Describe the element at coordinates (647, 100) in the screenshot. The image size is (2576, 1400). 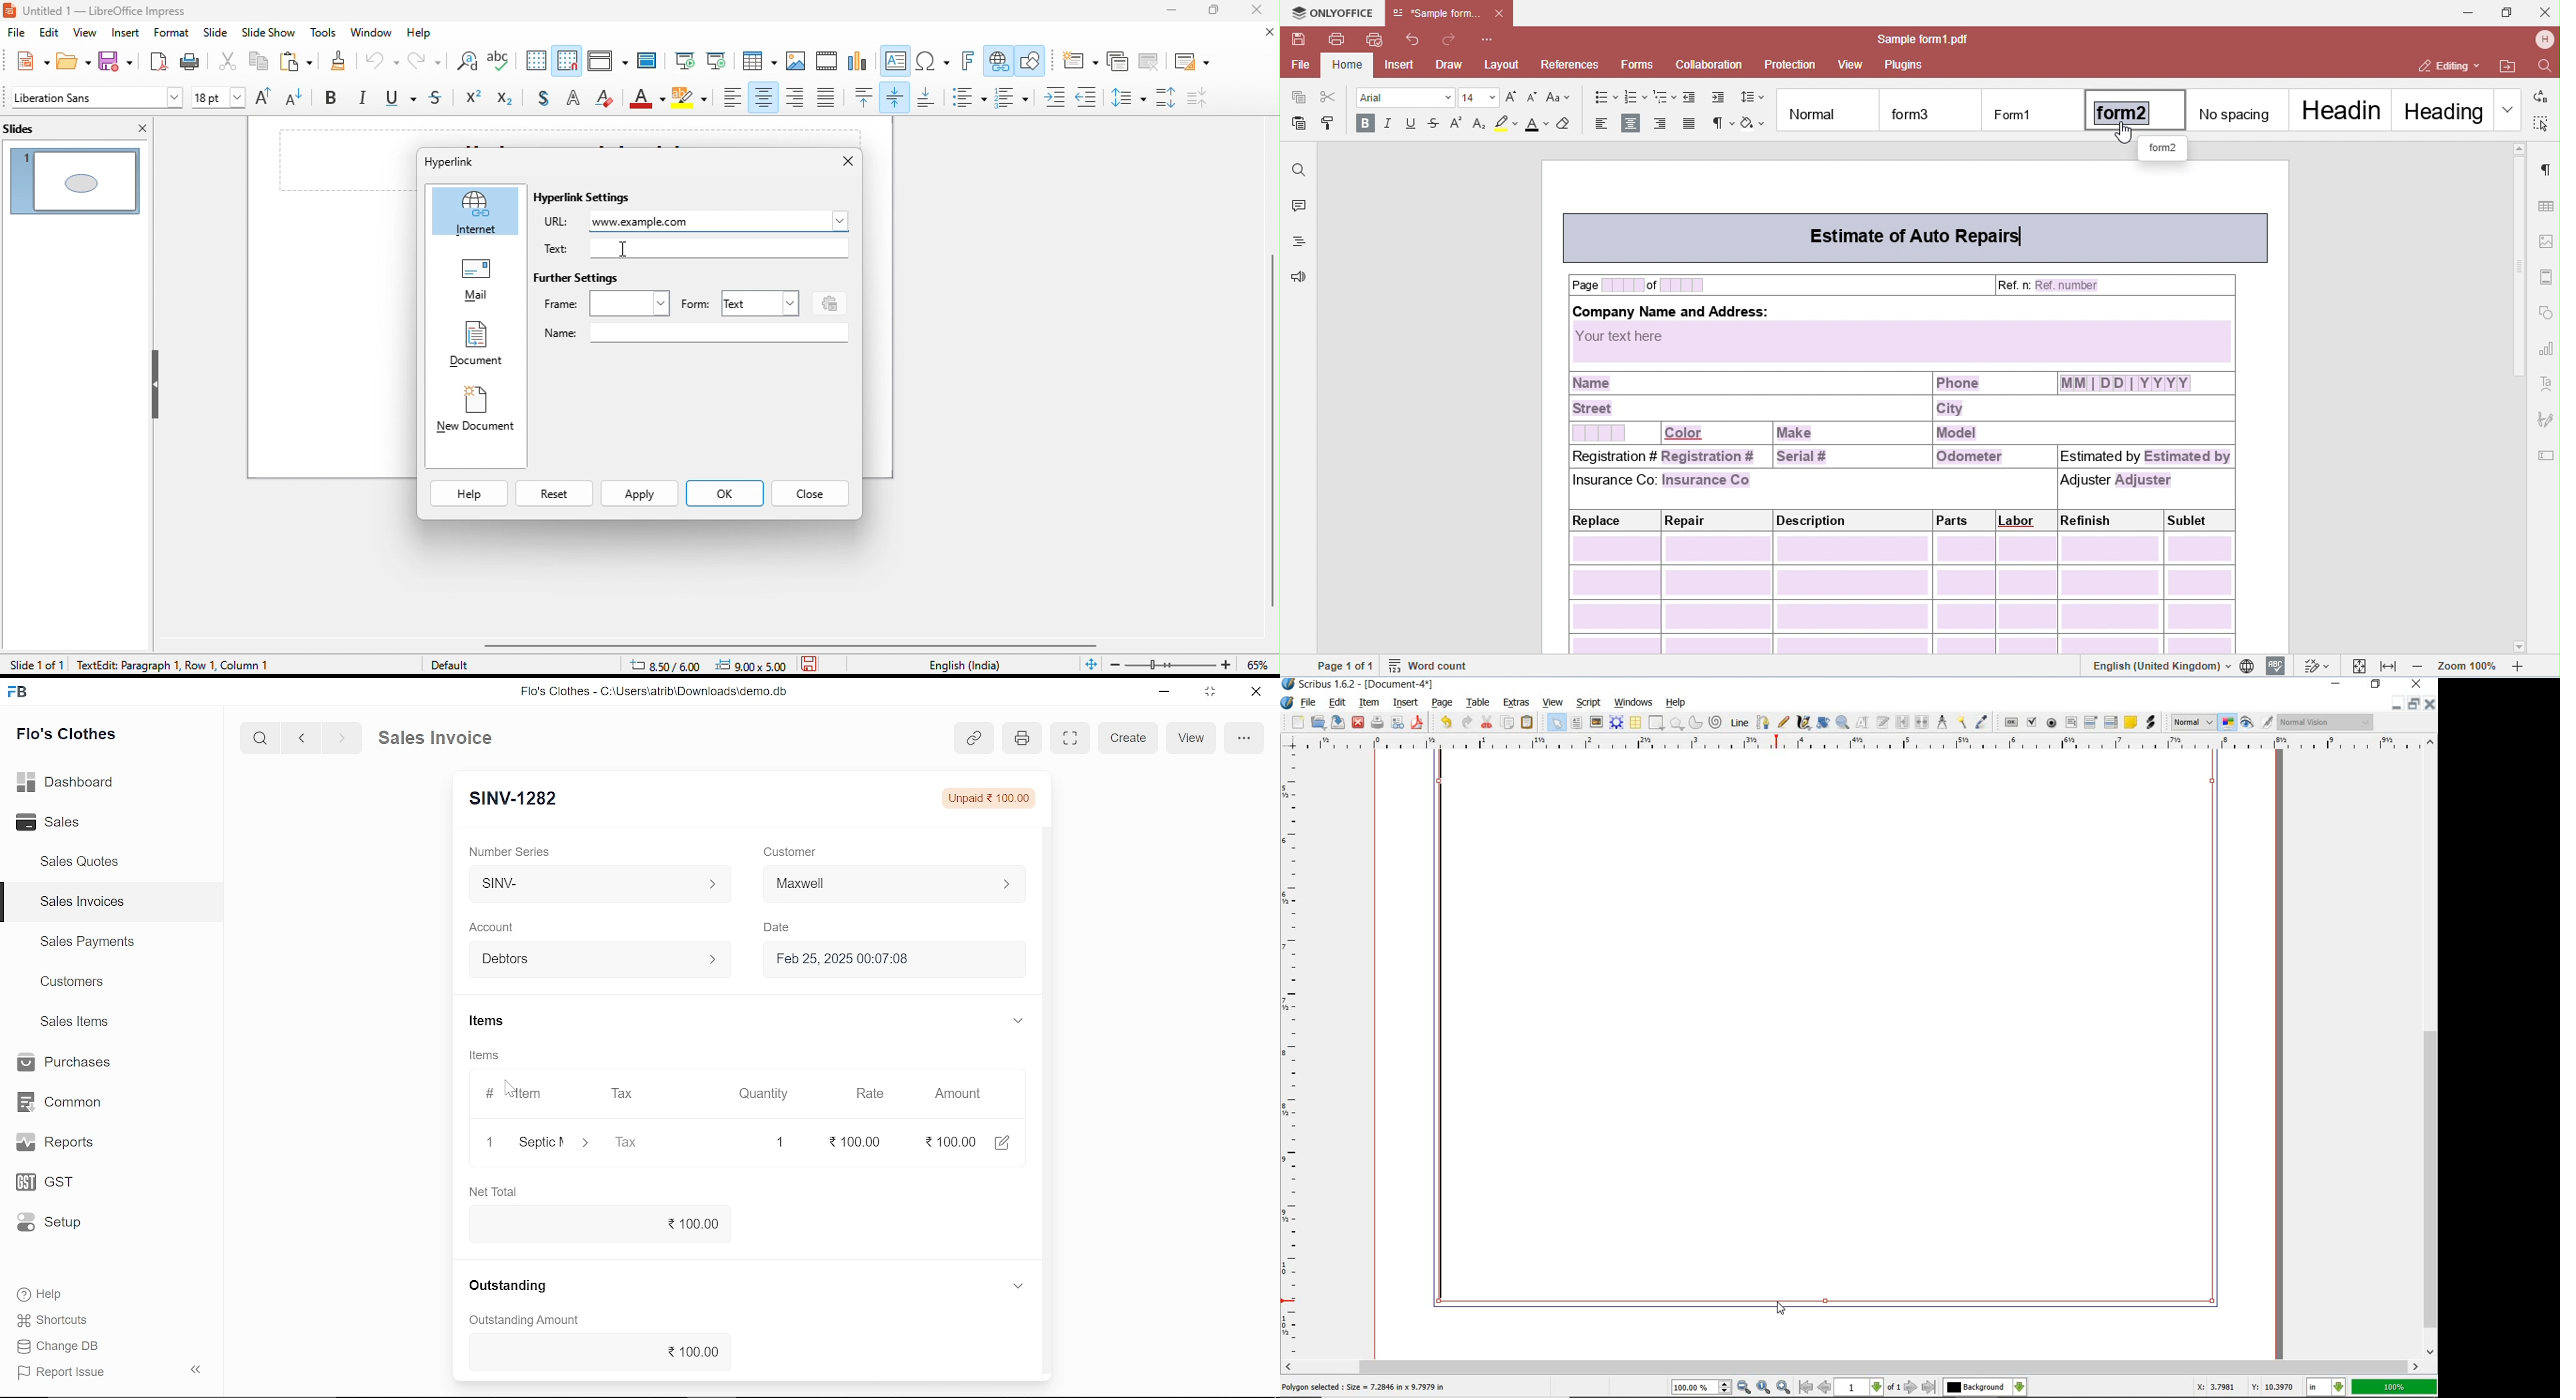
I see `font color` at that location.